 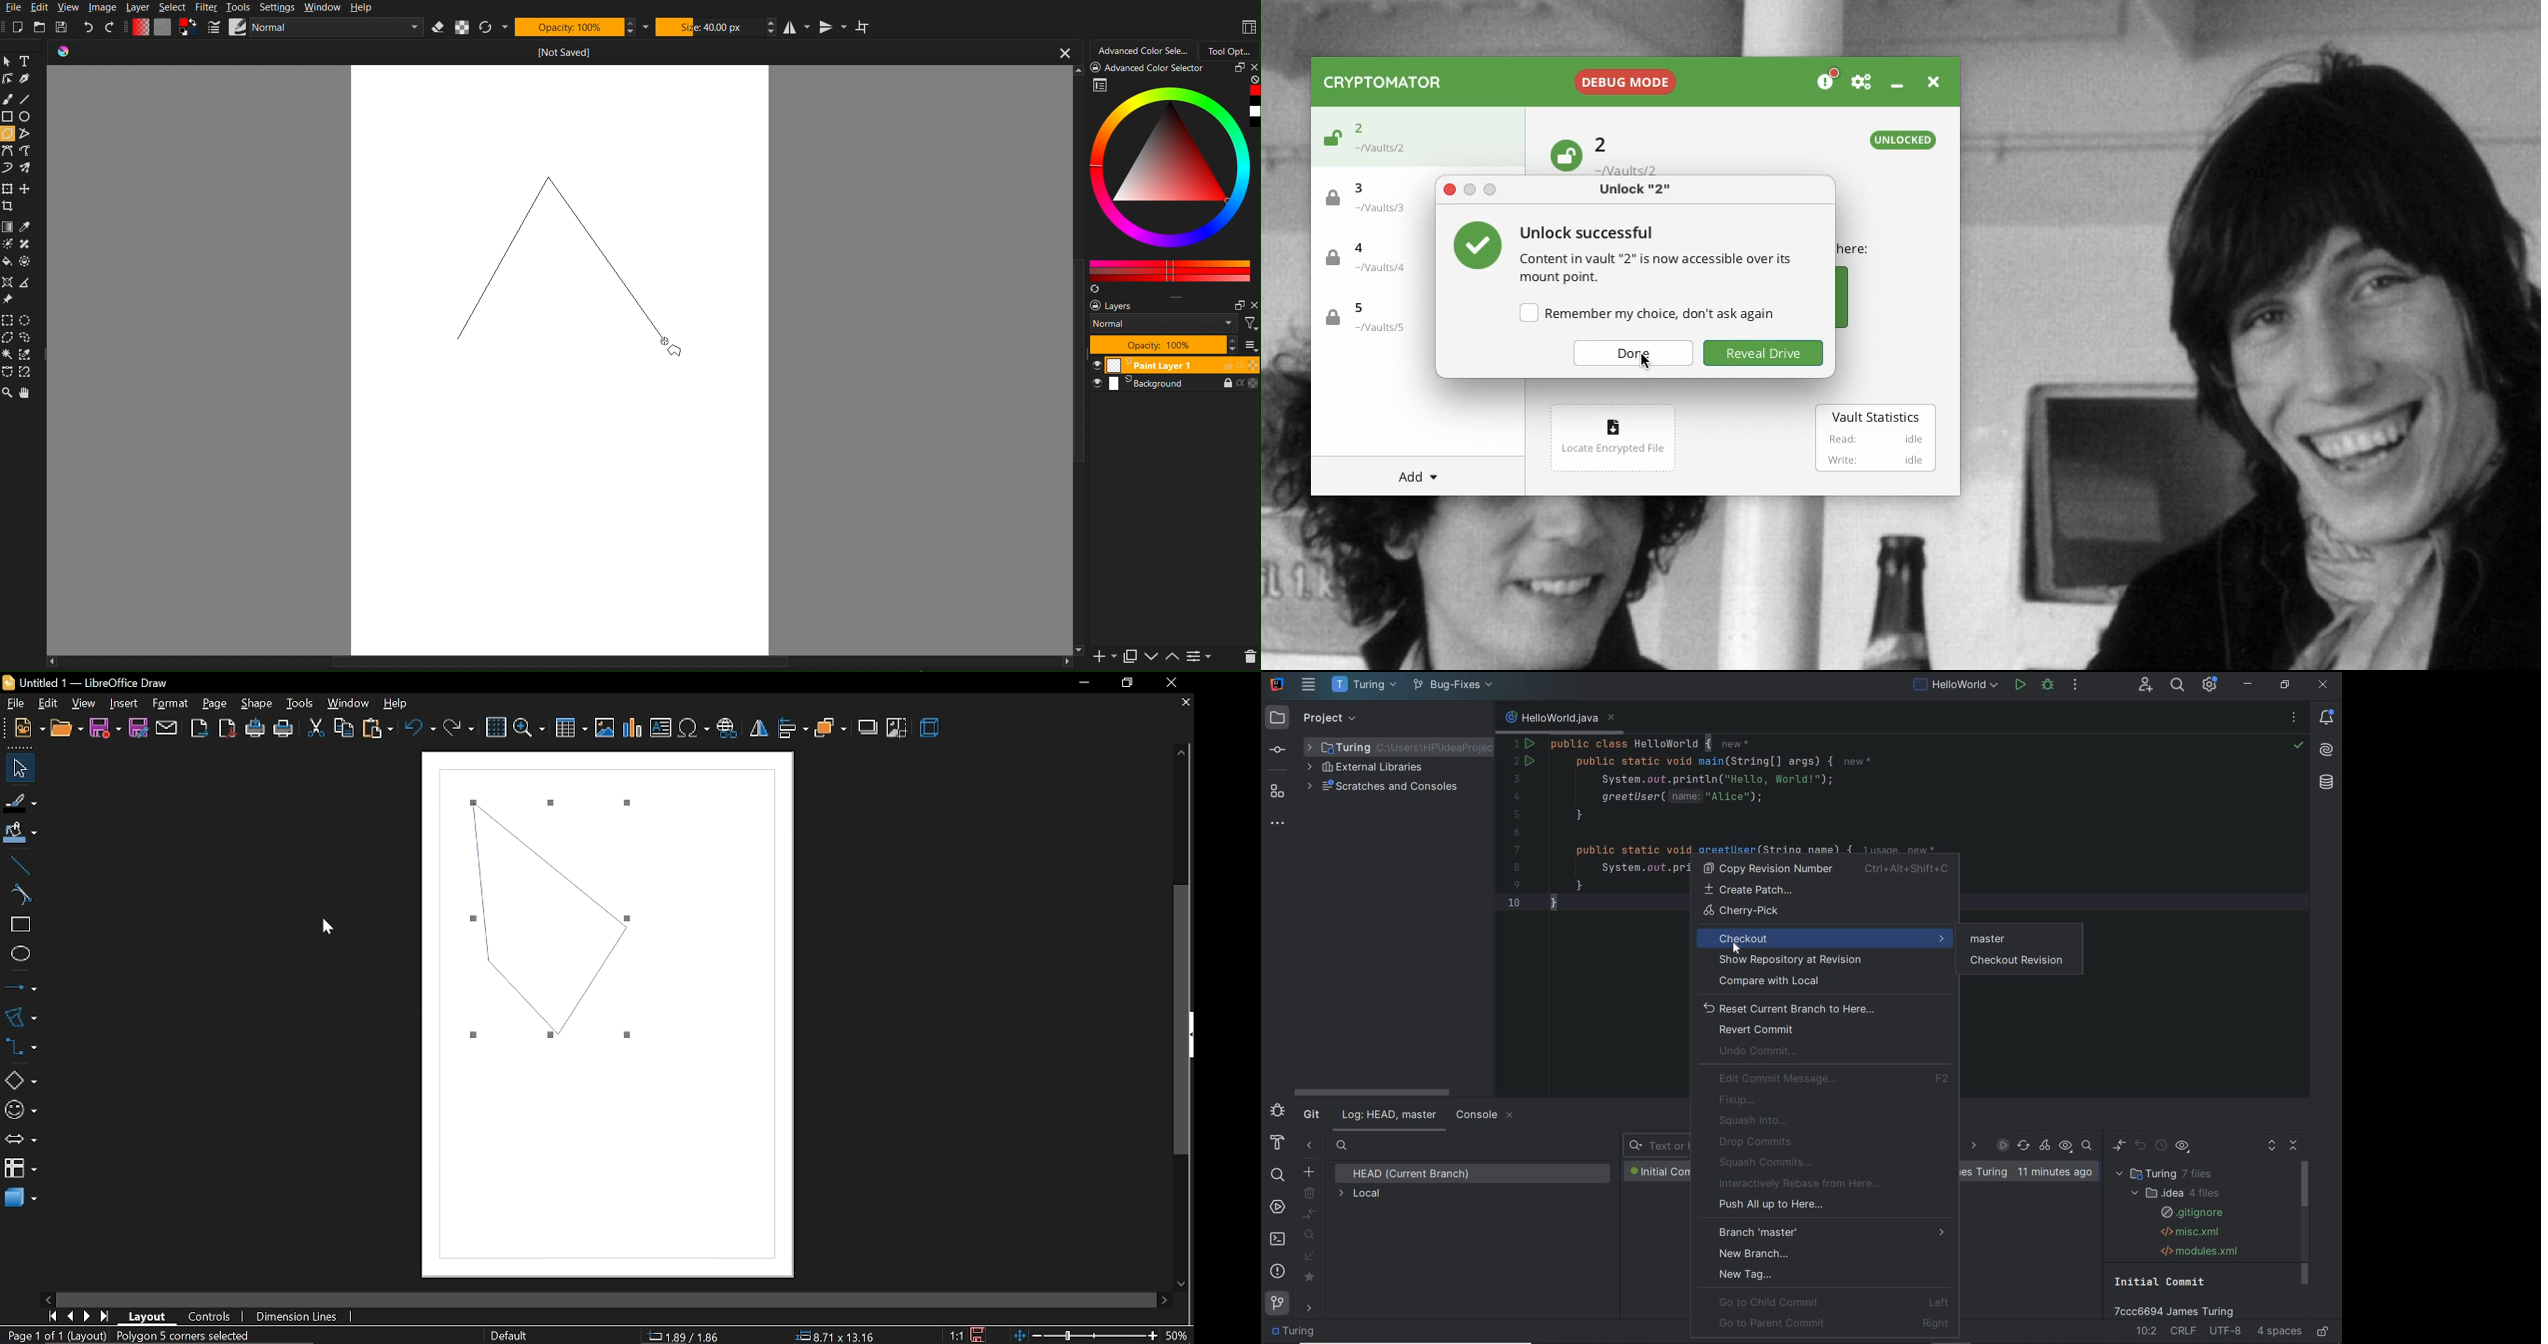 What do you see at coordinates (257, 1335) in the screenshot?
I see `Create Polviine (dx=3.99 dv=4.23 |=582 -46.73%)` at bounding box center [257, 1335].